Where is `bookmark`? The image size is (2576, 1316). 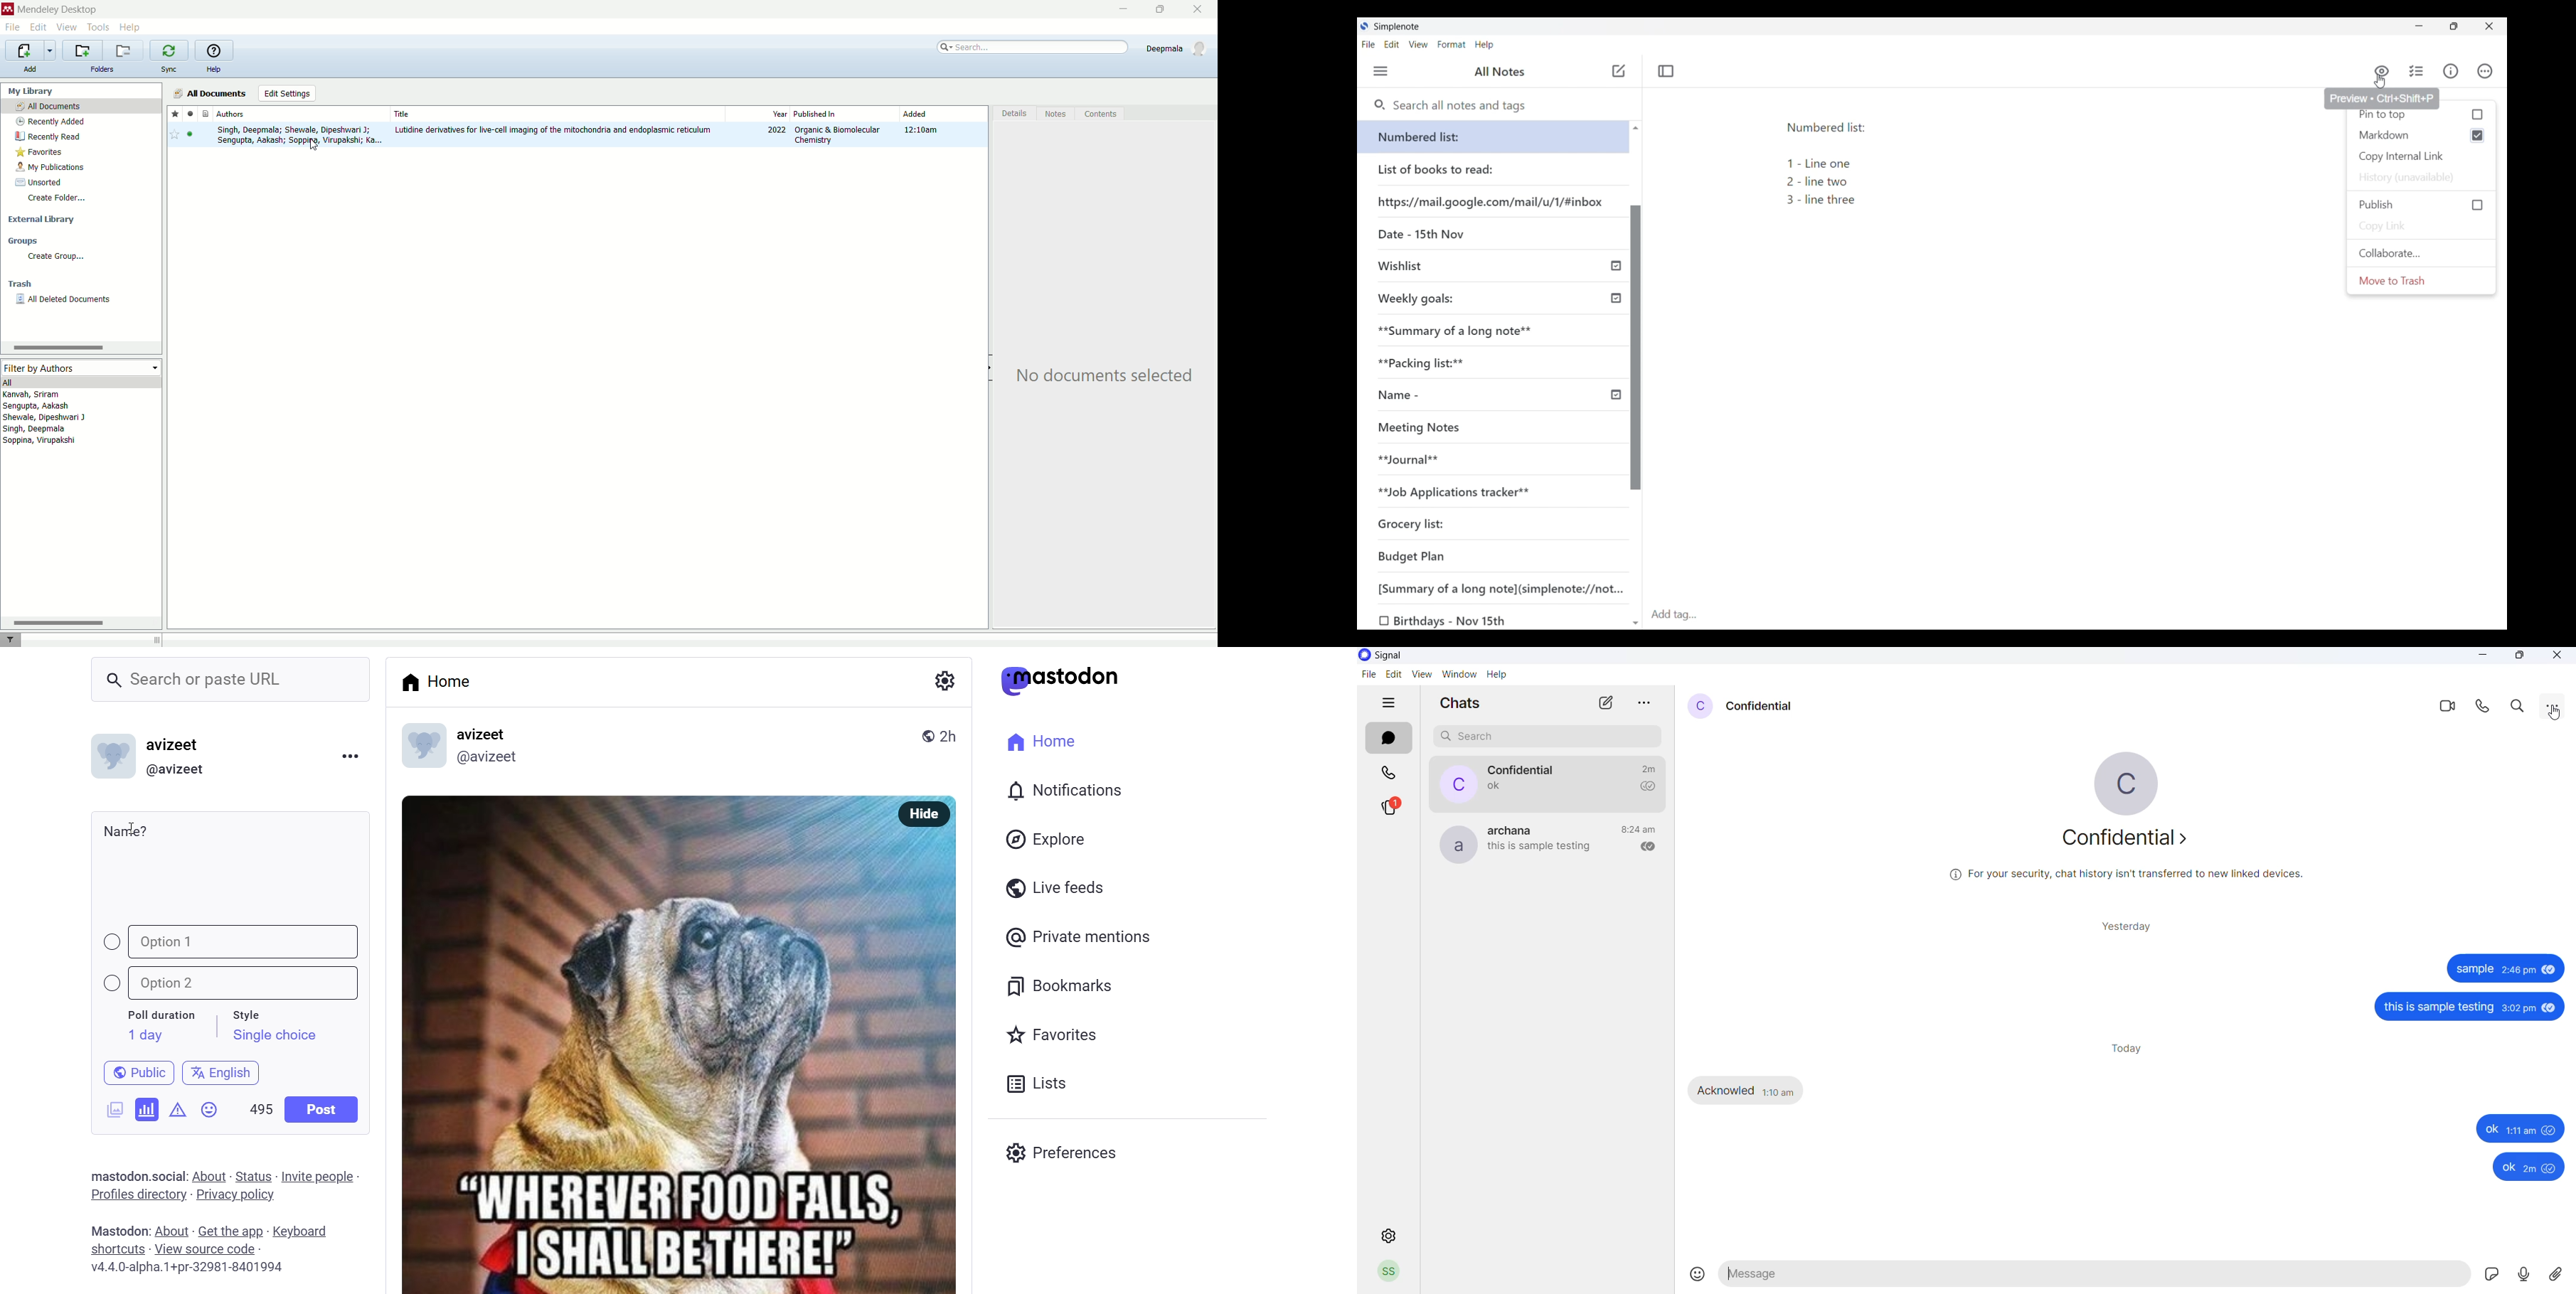 bookmark is located at coordinates (1062, 984).